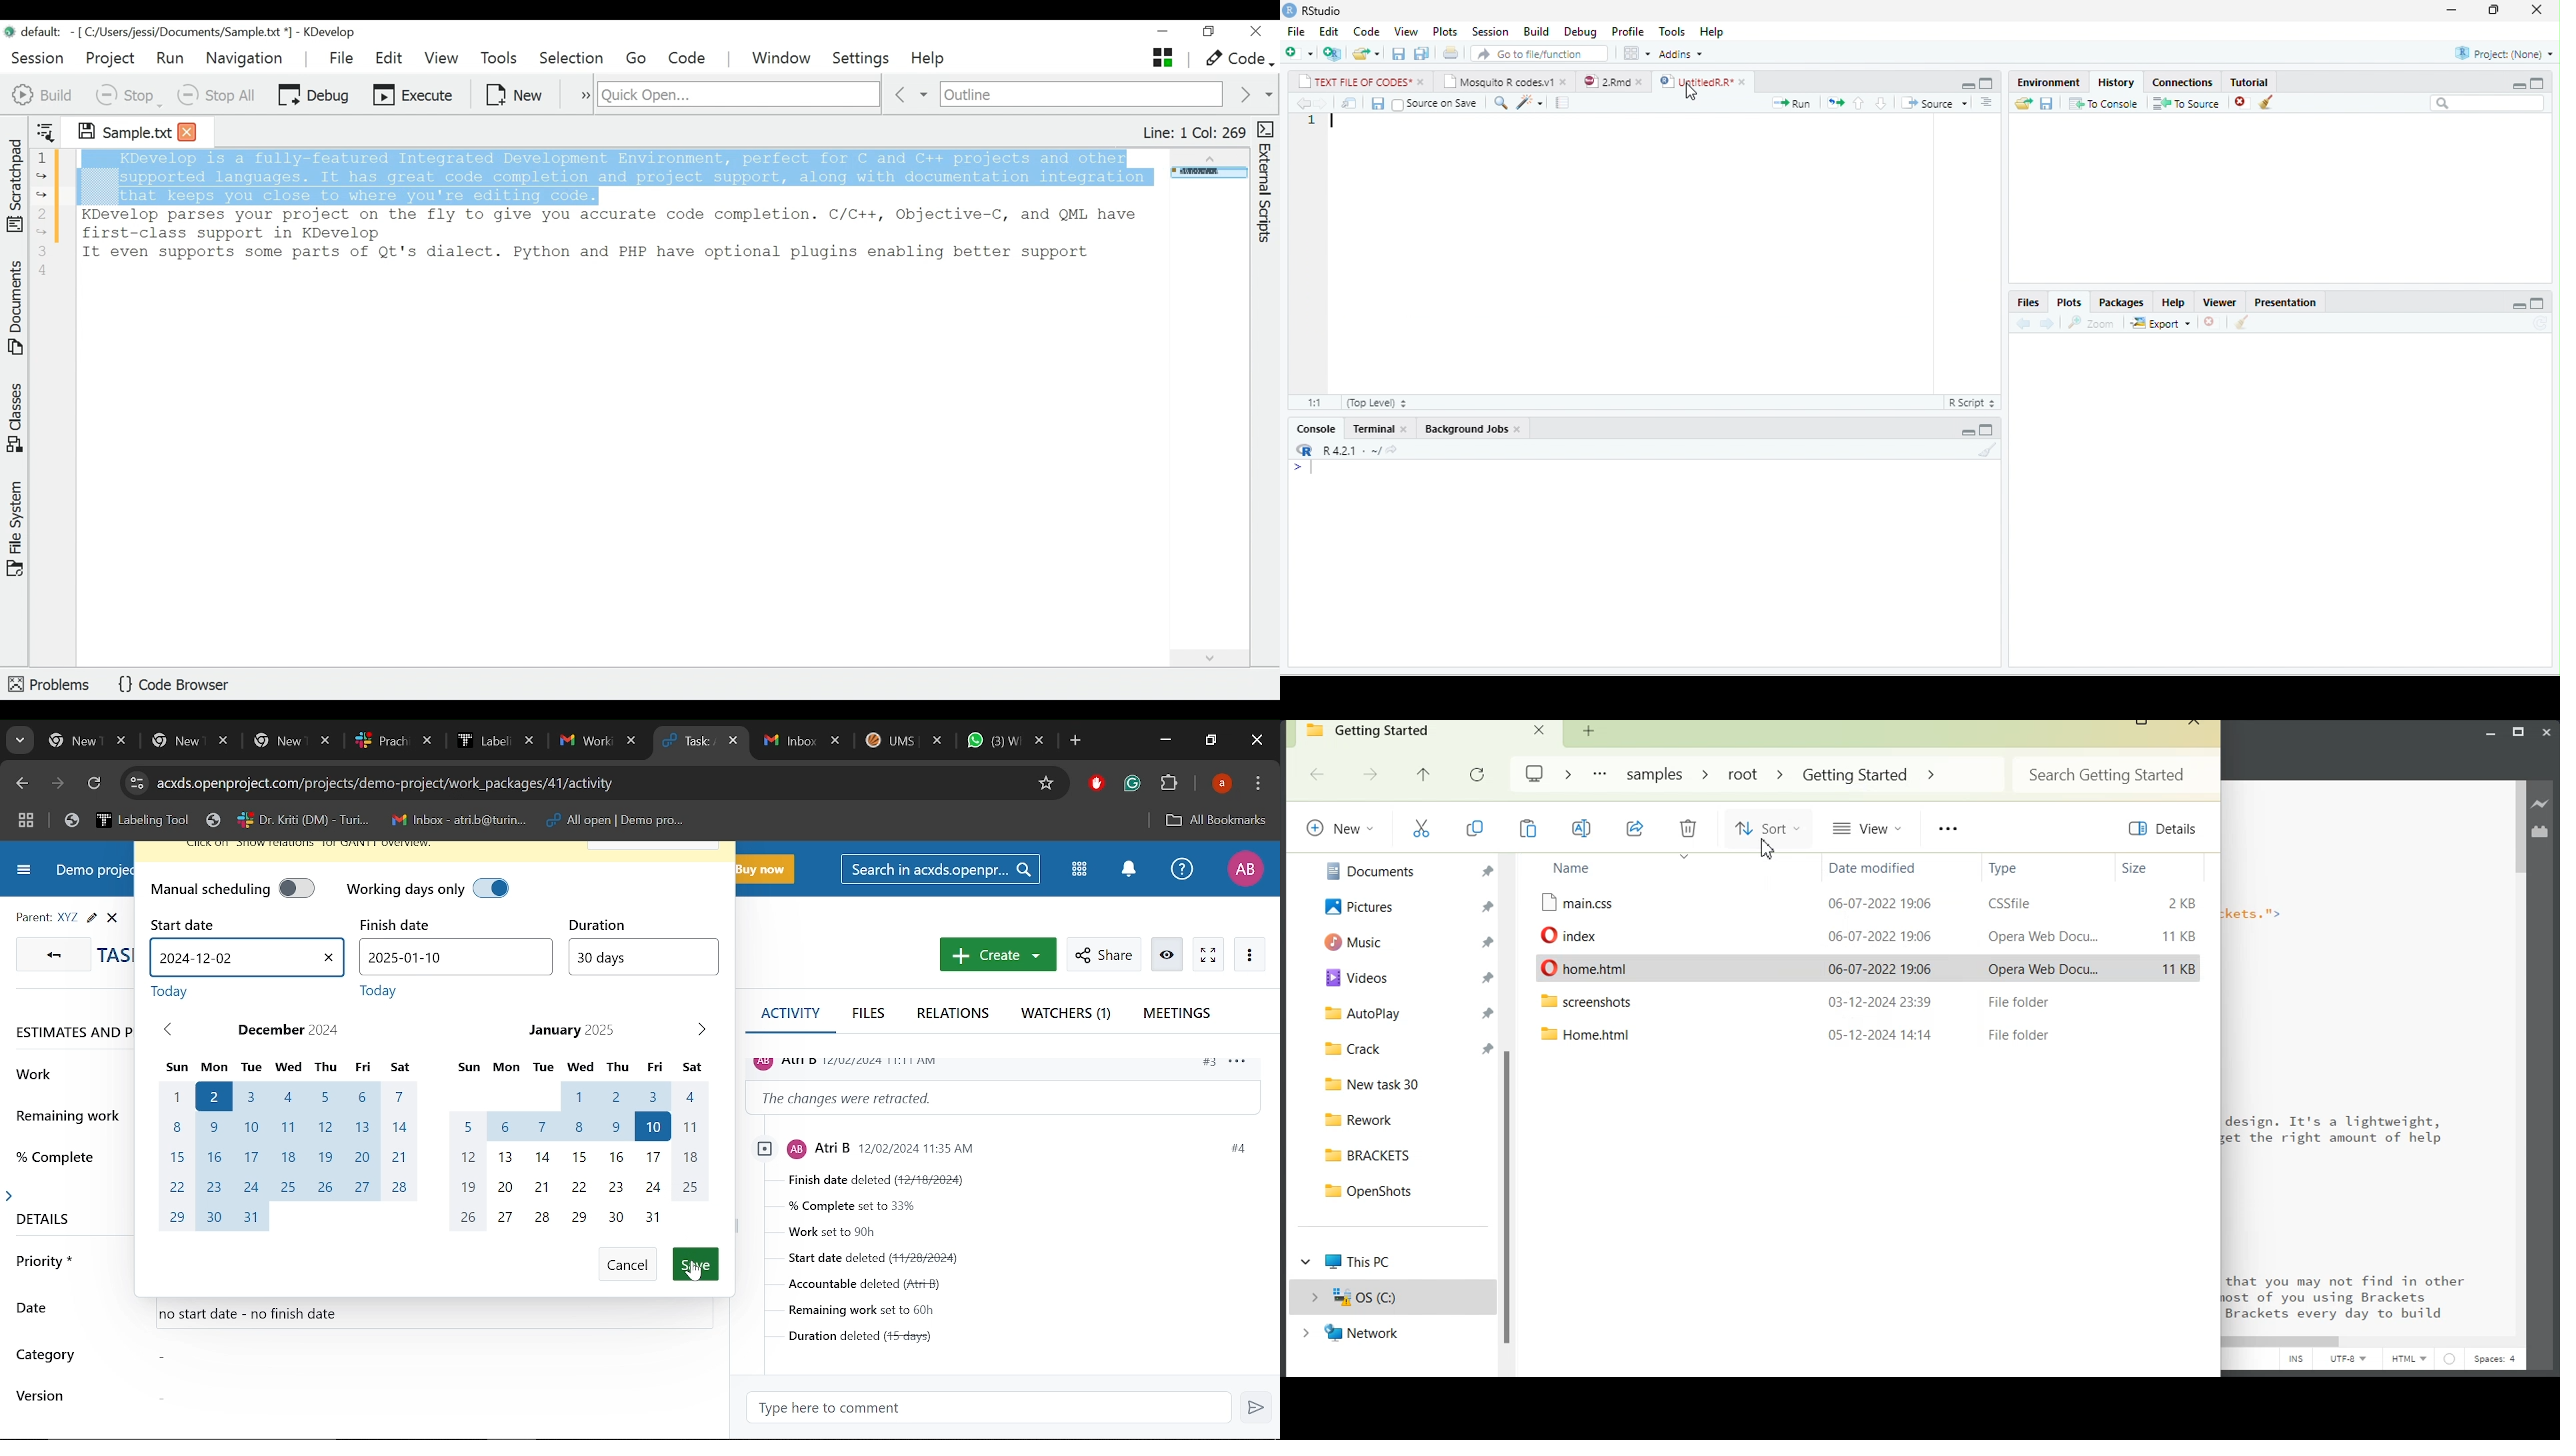 This screenshot has height=1456, width=2576. What do you see at coordinates (2070, 303) in the screenshot?
I see `Plots` at bounding box center [2070, 303].